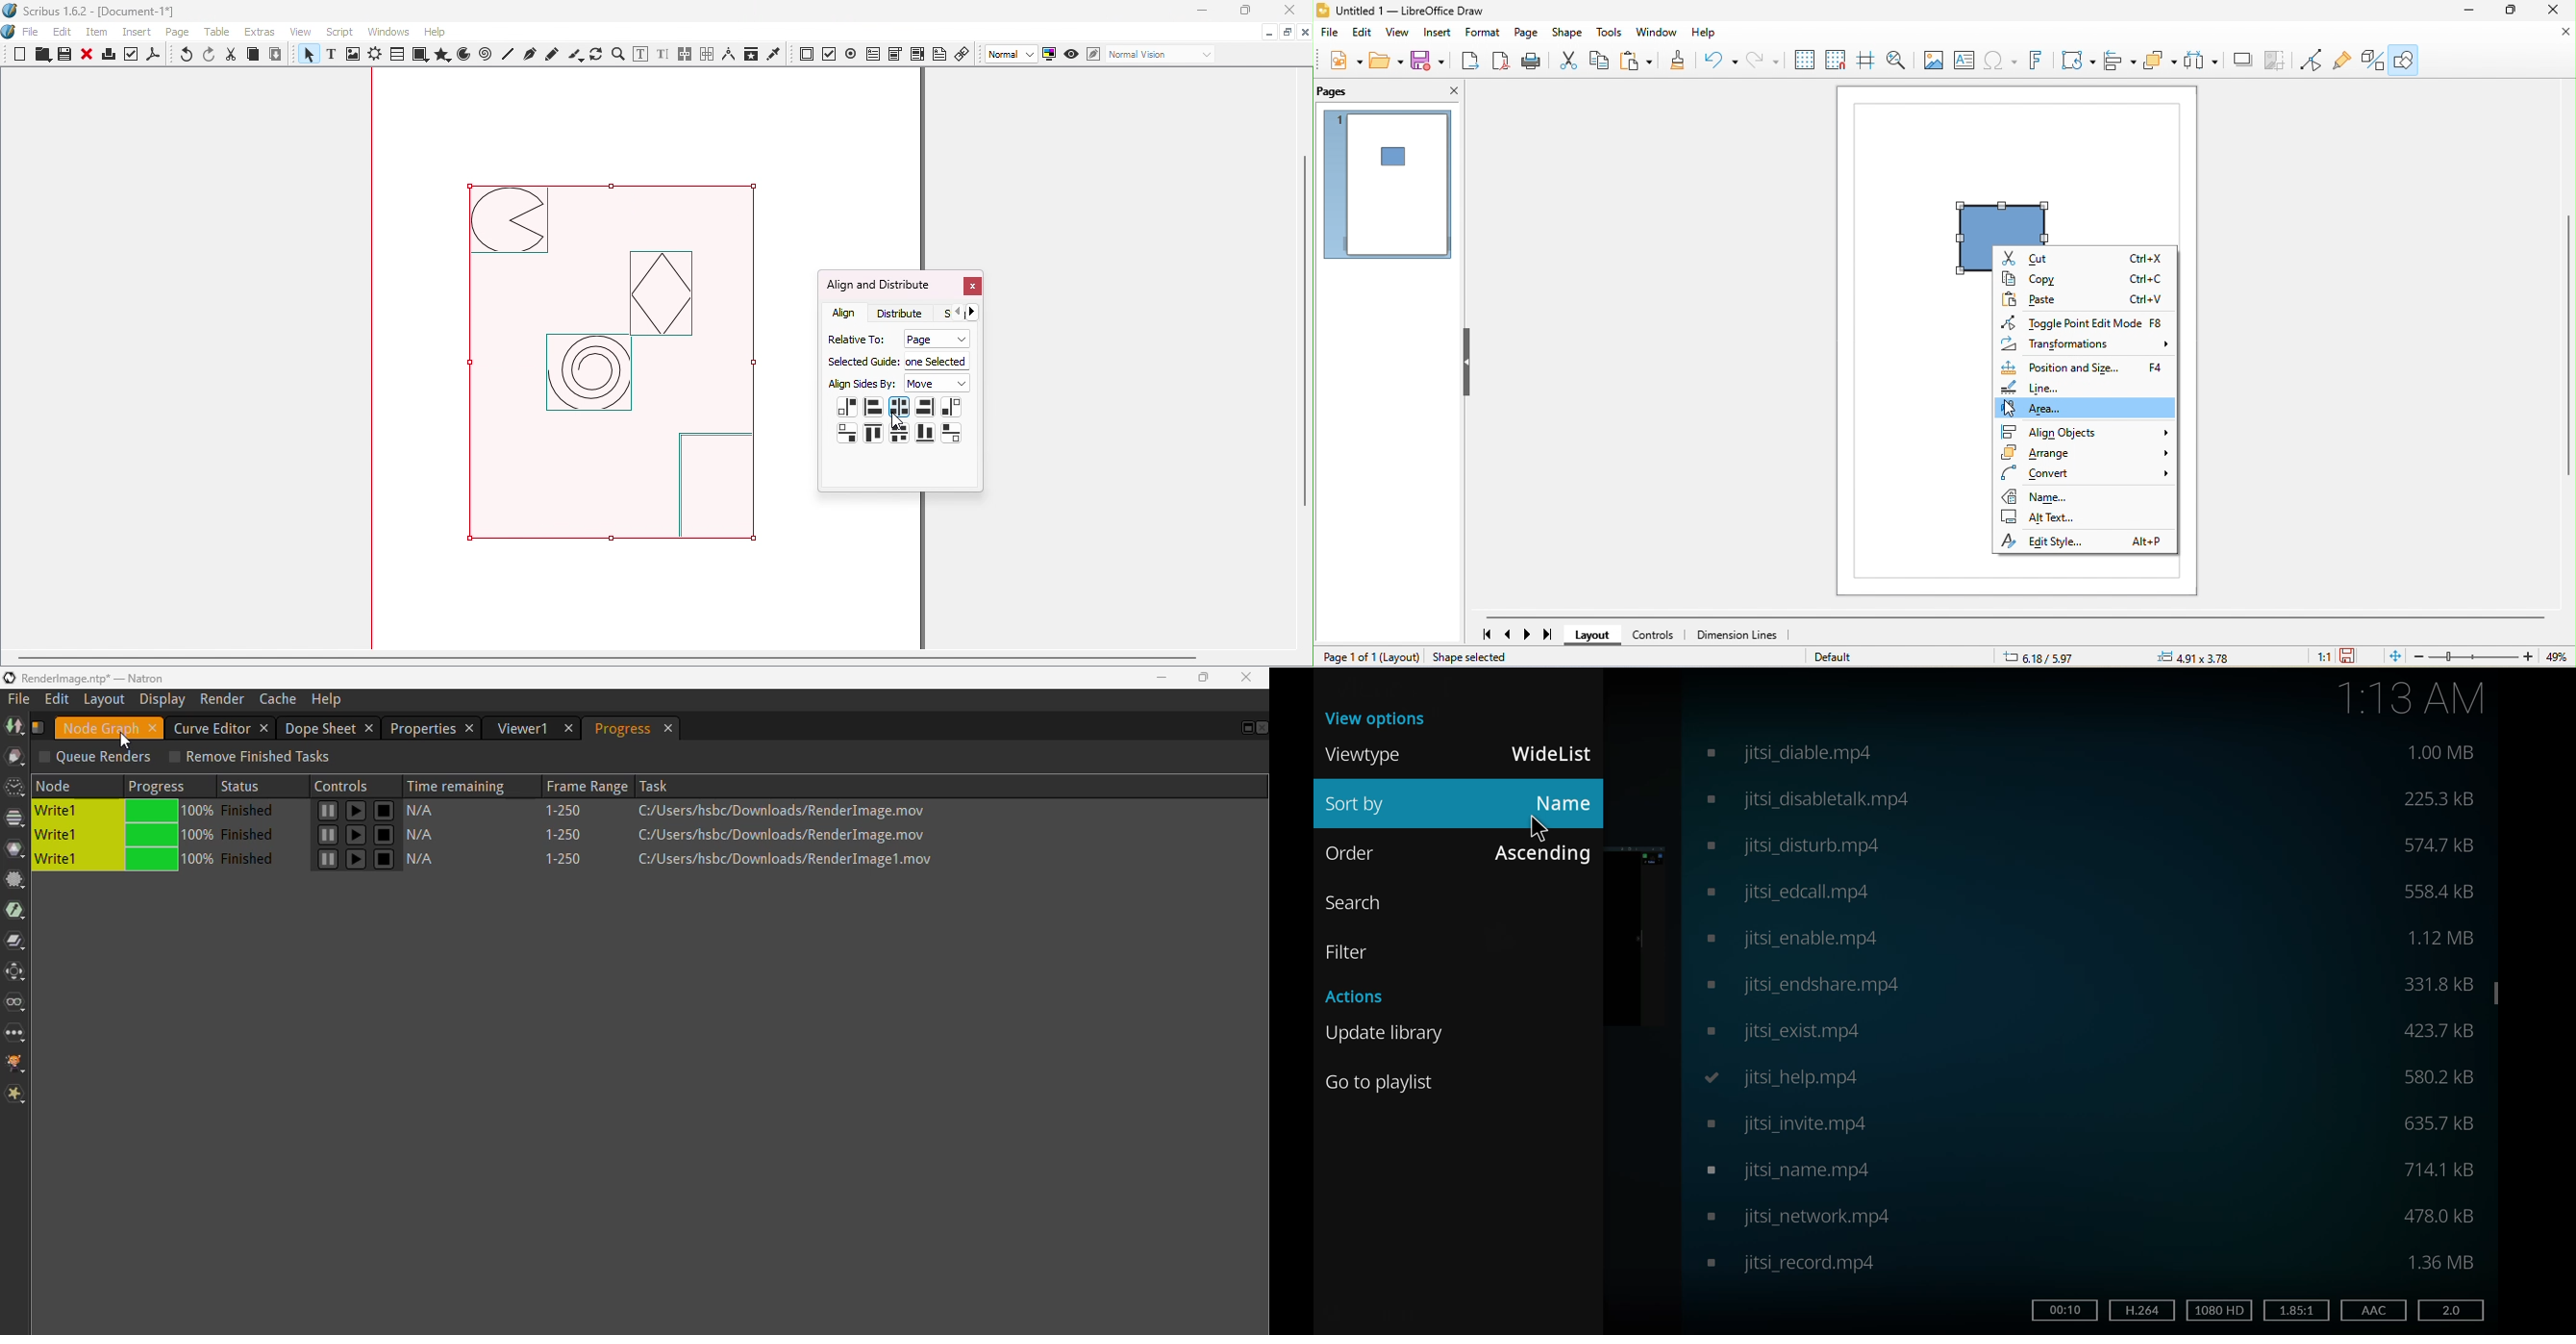  Describe the element at coordinates (232, 55) in the screenshot. I see `Cut` at that location.